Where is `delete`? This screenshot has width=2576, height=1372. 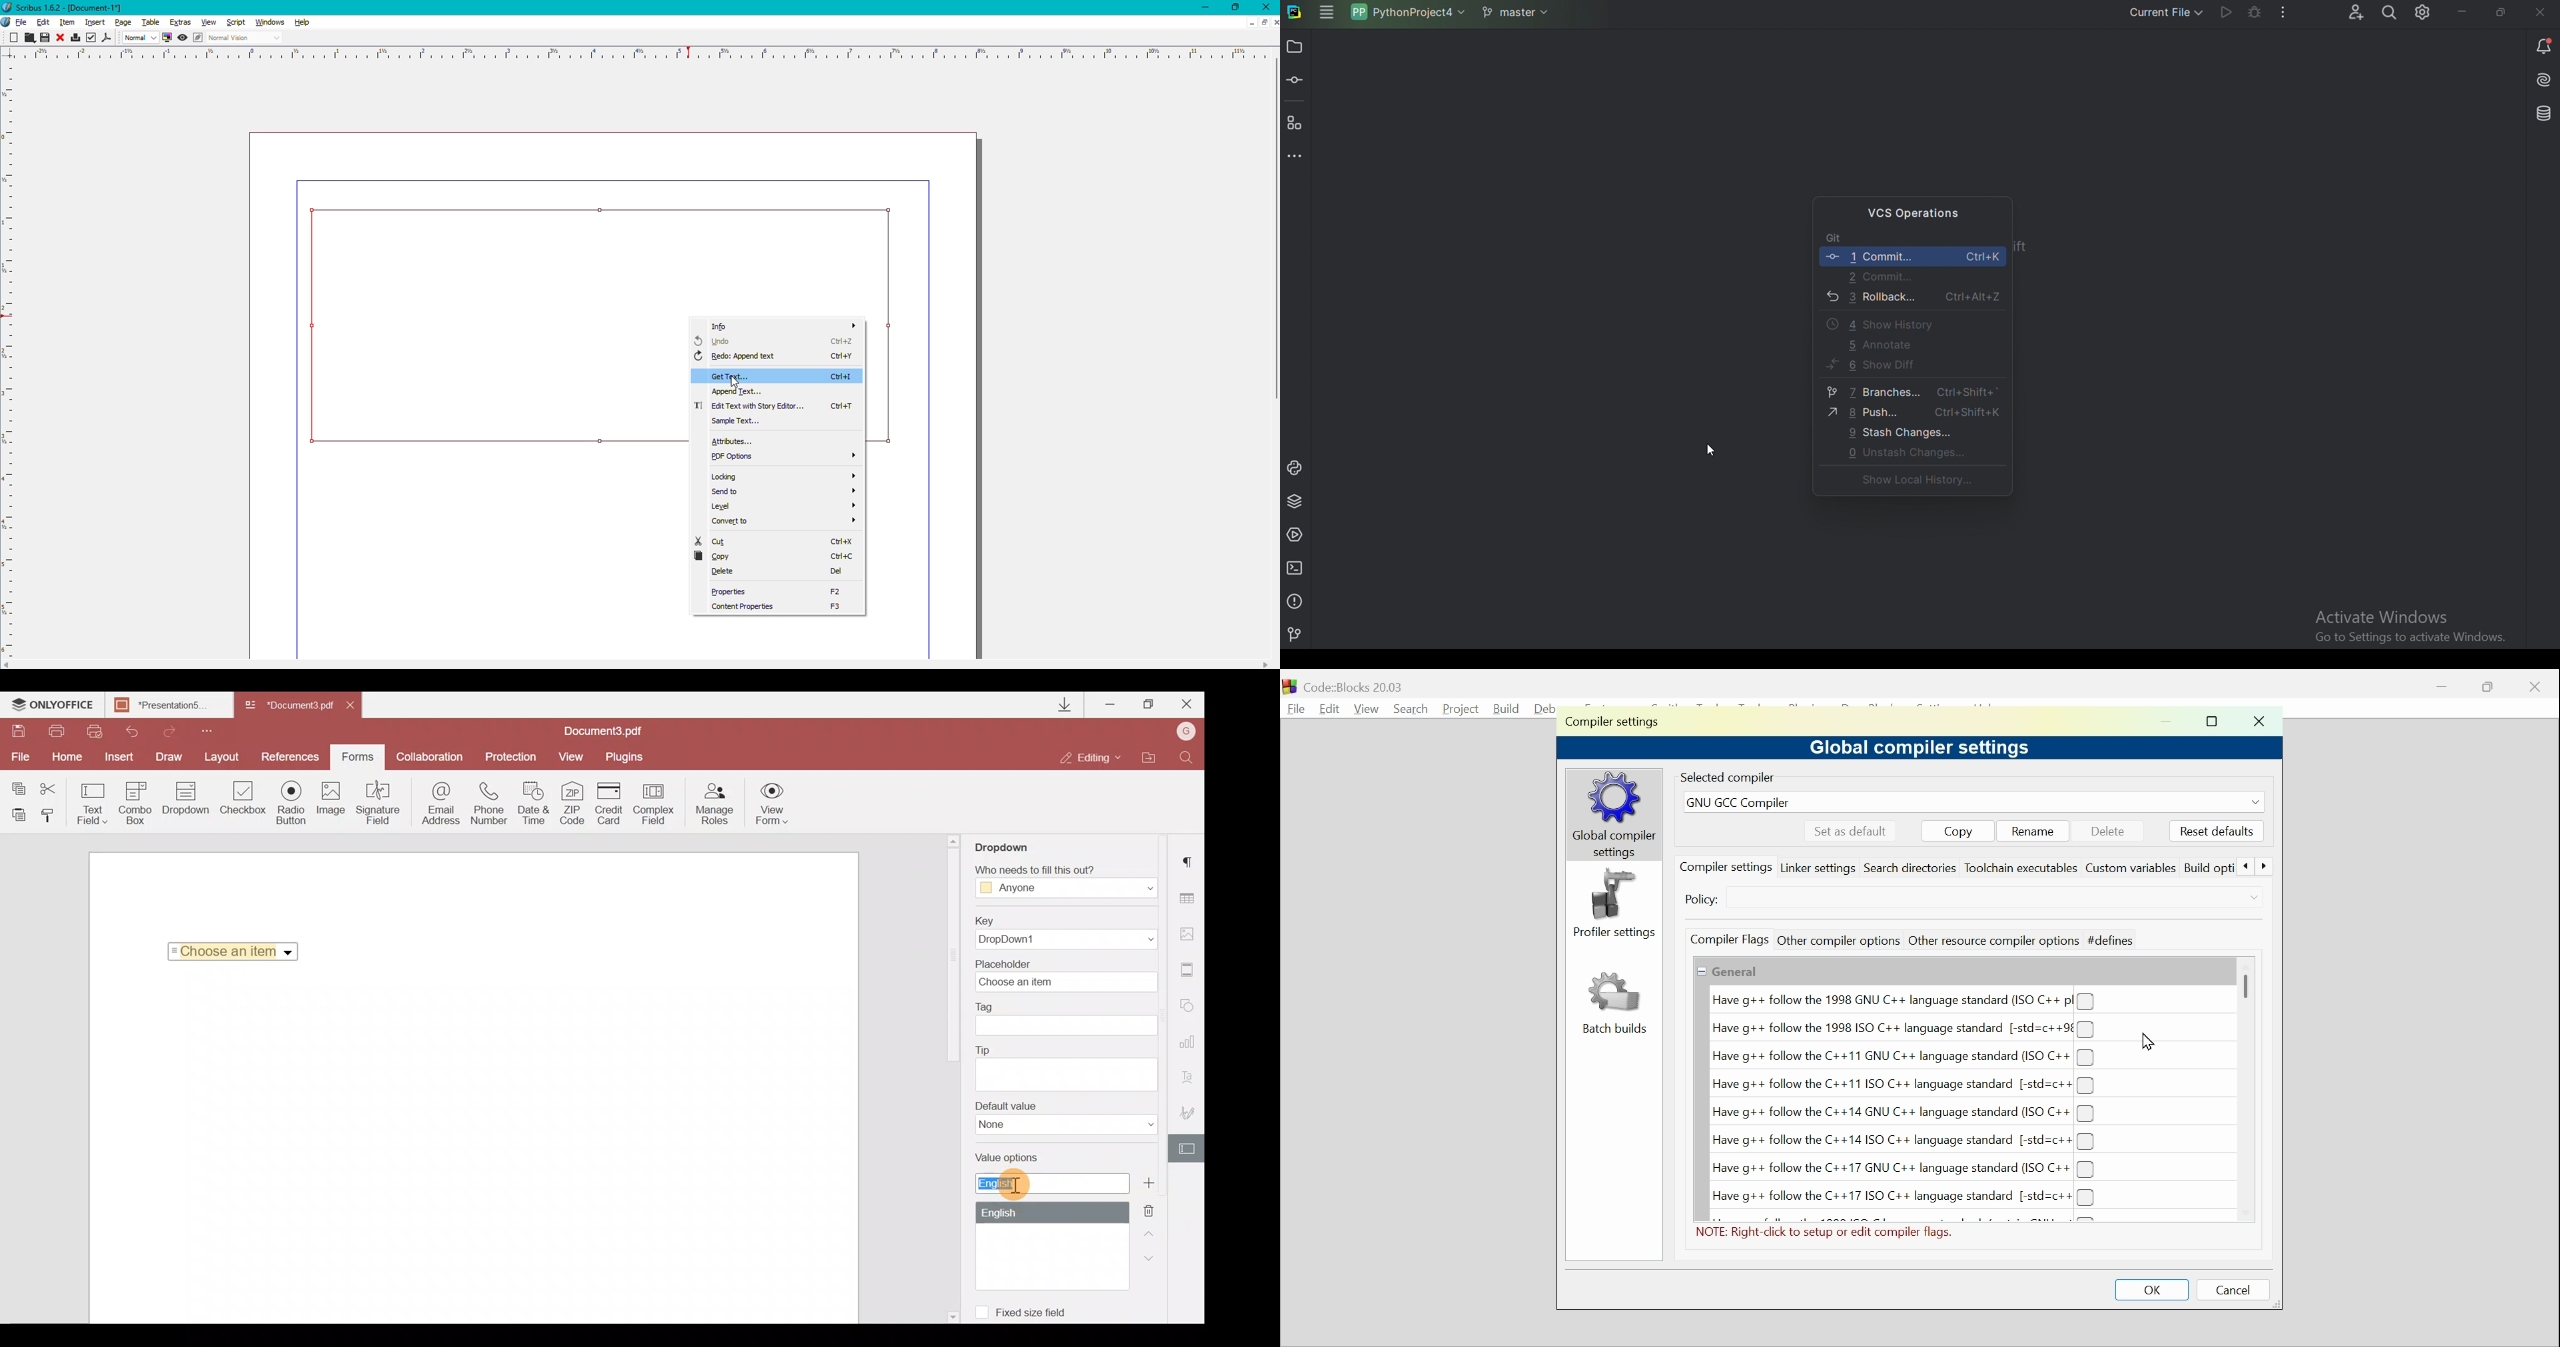
delete is located at coordinates (2106, 830).